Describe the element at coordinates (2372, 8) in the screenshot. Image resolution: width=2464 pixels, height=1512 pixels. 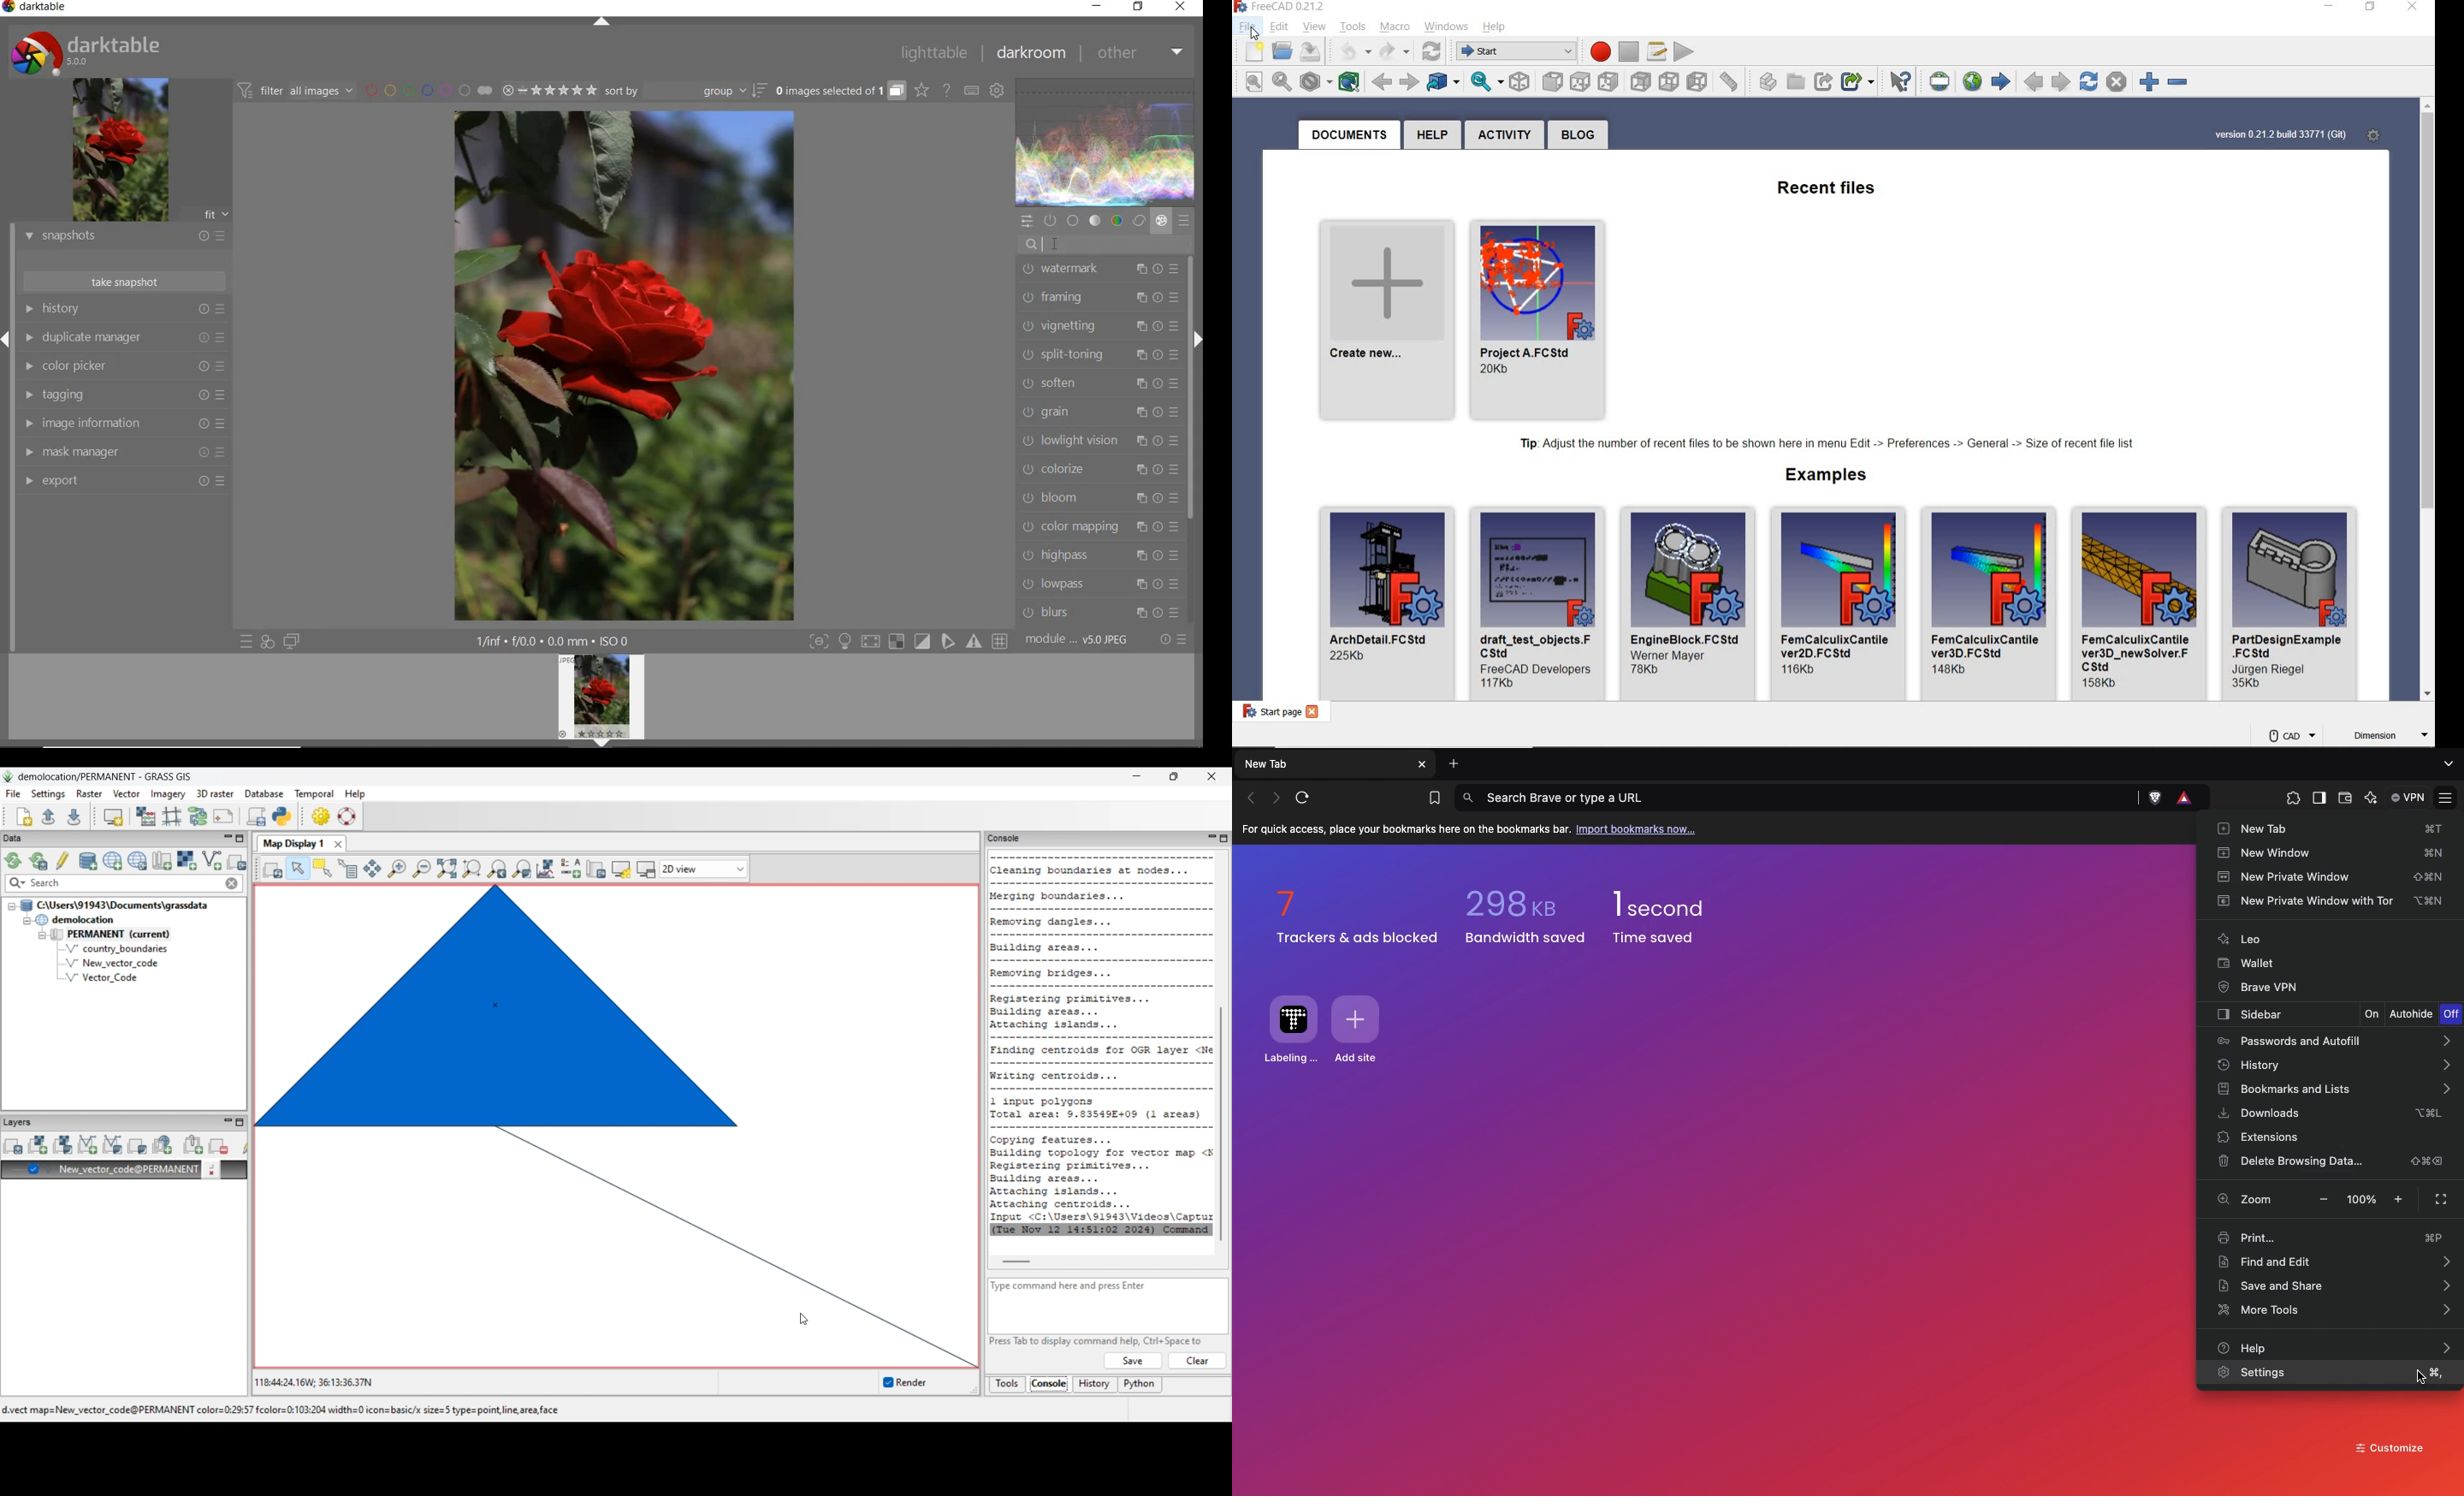
I see `RESTORE DOWN` at that location.